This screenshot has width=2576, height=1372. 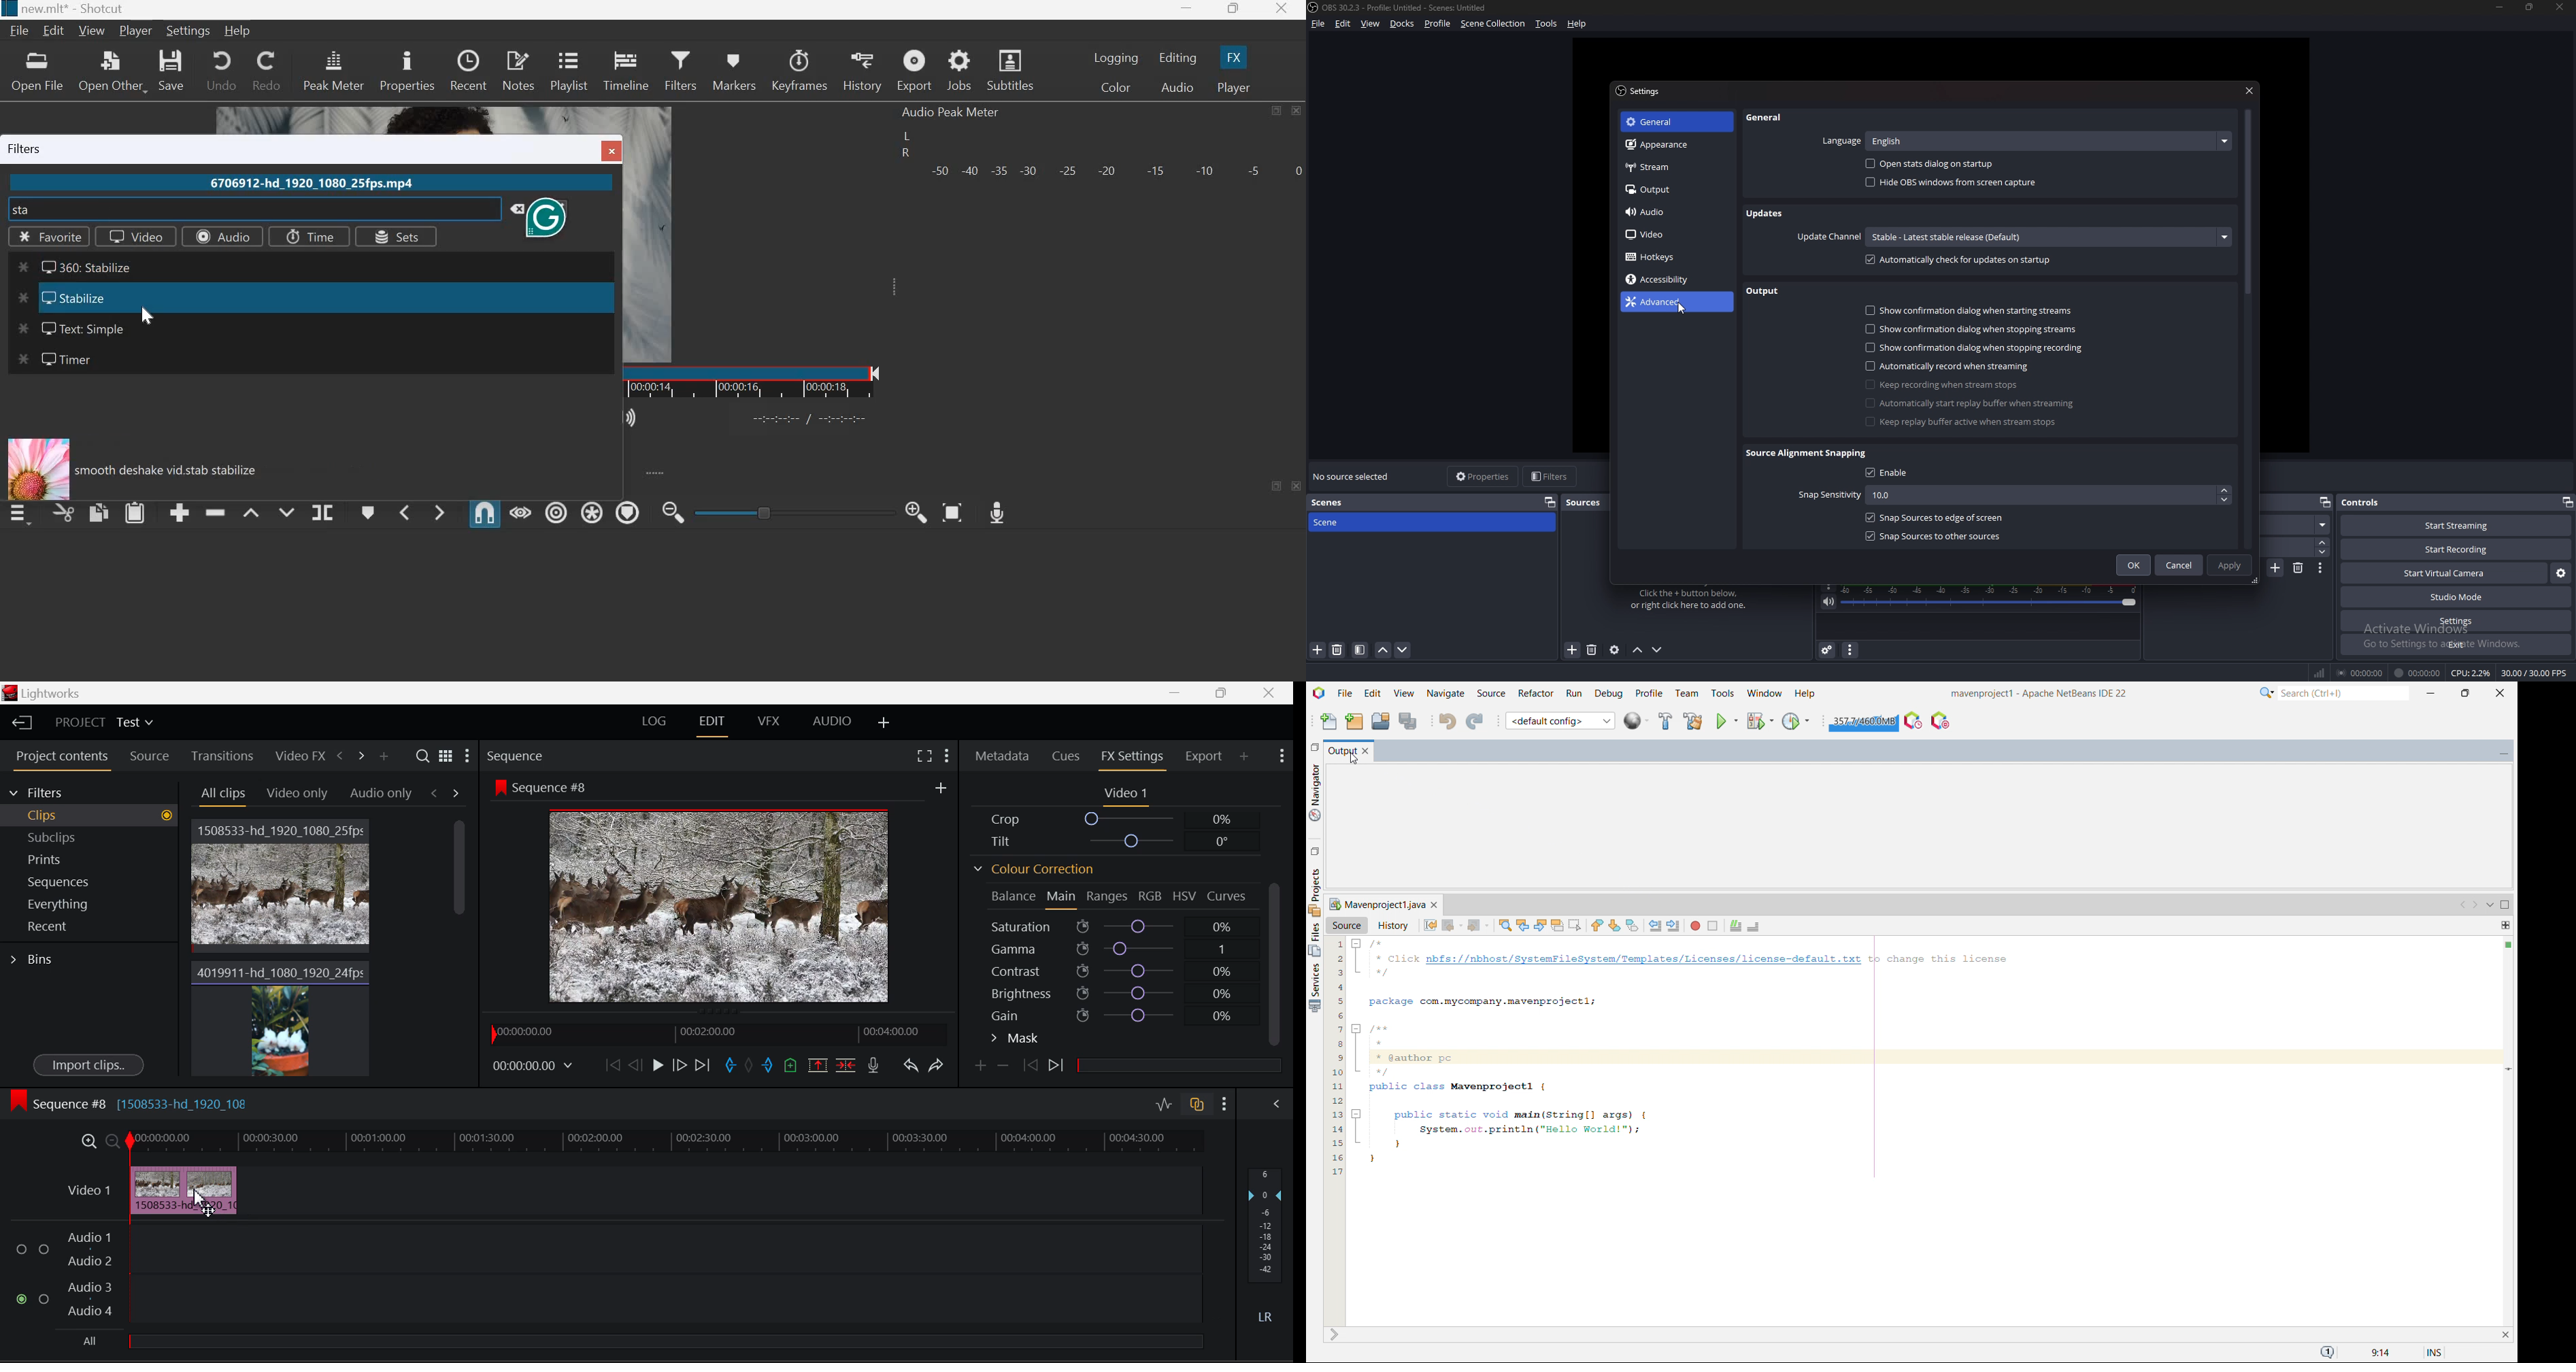 I want to click on scroll, so click(x=1334, y=1335).